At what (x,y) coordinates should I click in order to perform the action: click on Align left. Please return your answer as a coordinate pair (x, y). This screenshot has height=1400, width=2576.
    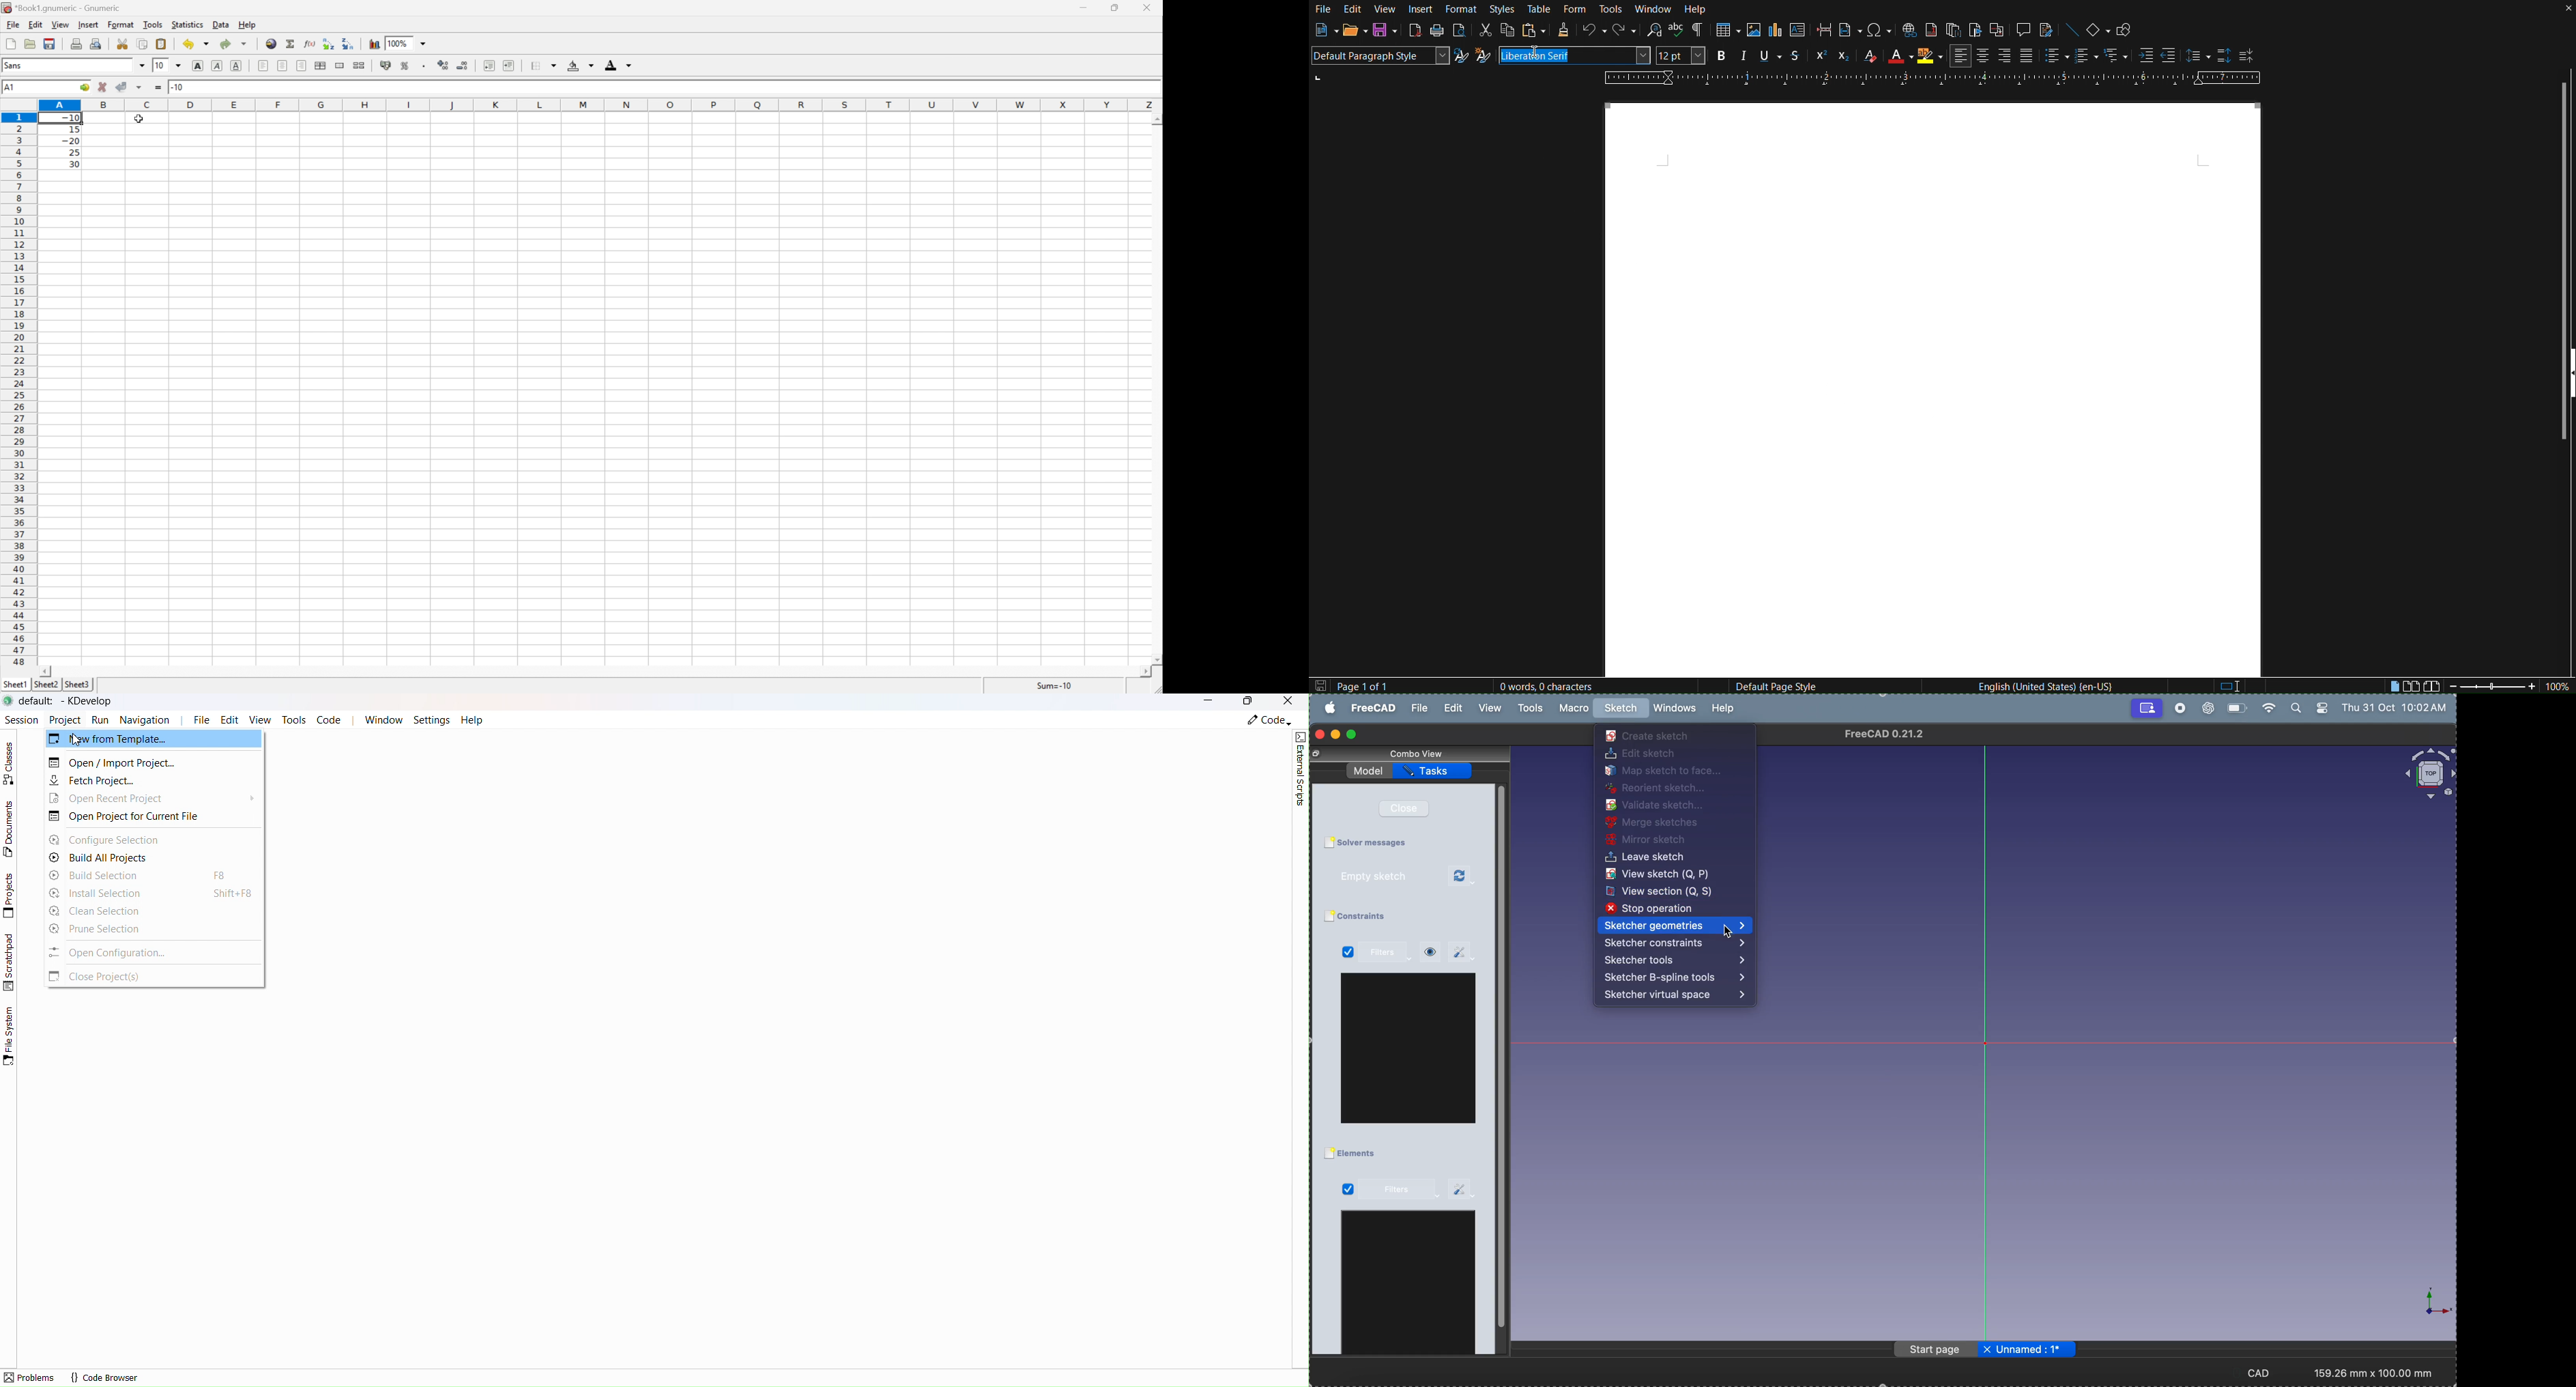
    Looking at the image, I should click on (263, 65).